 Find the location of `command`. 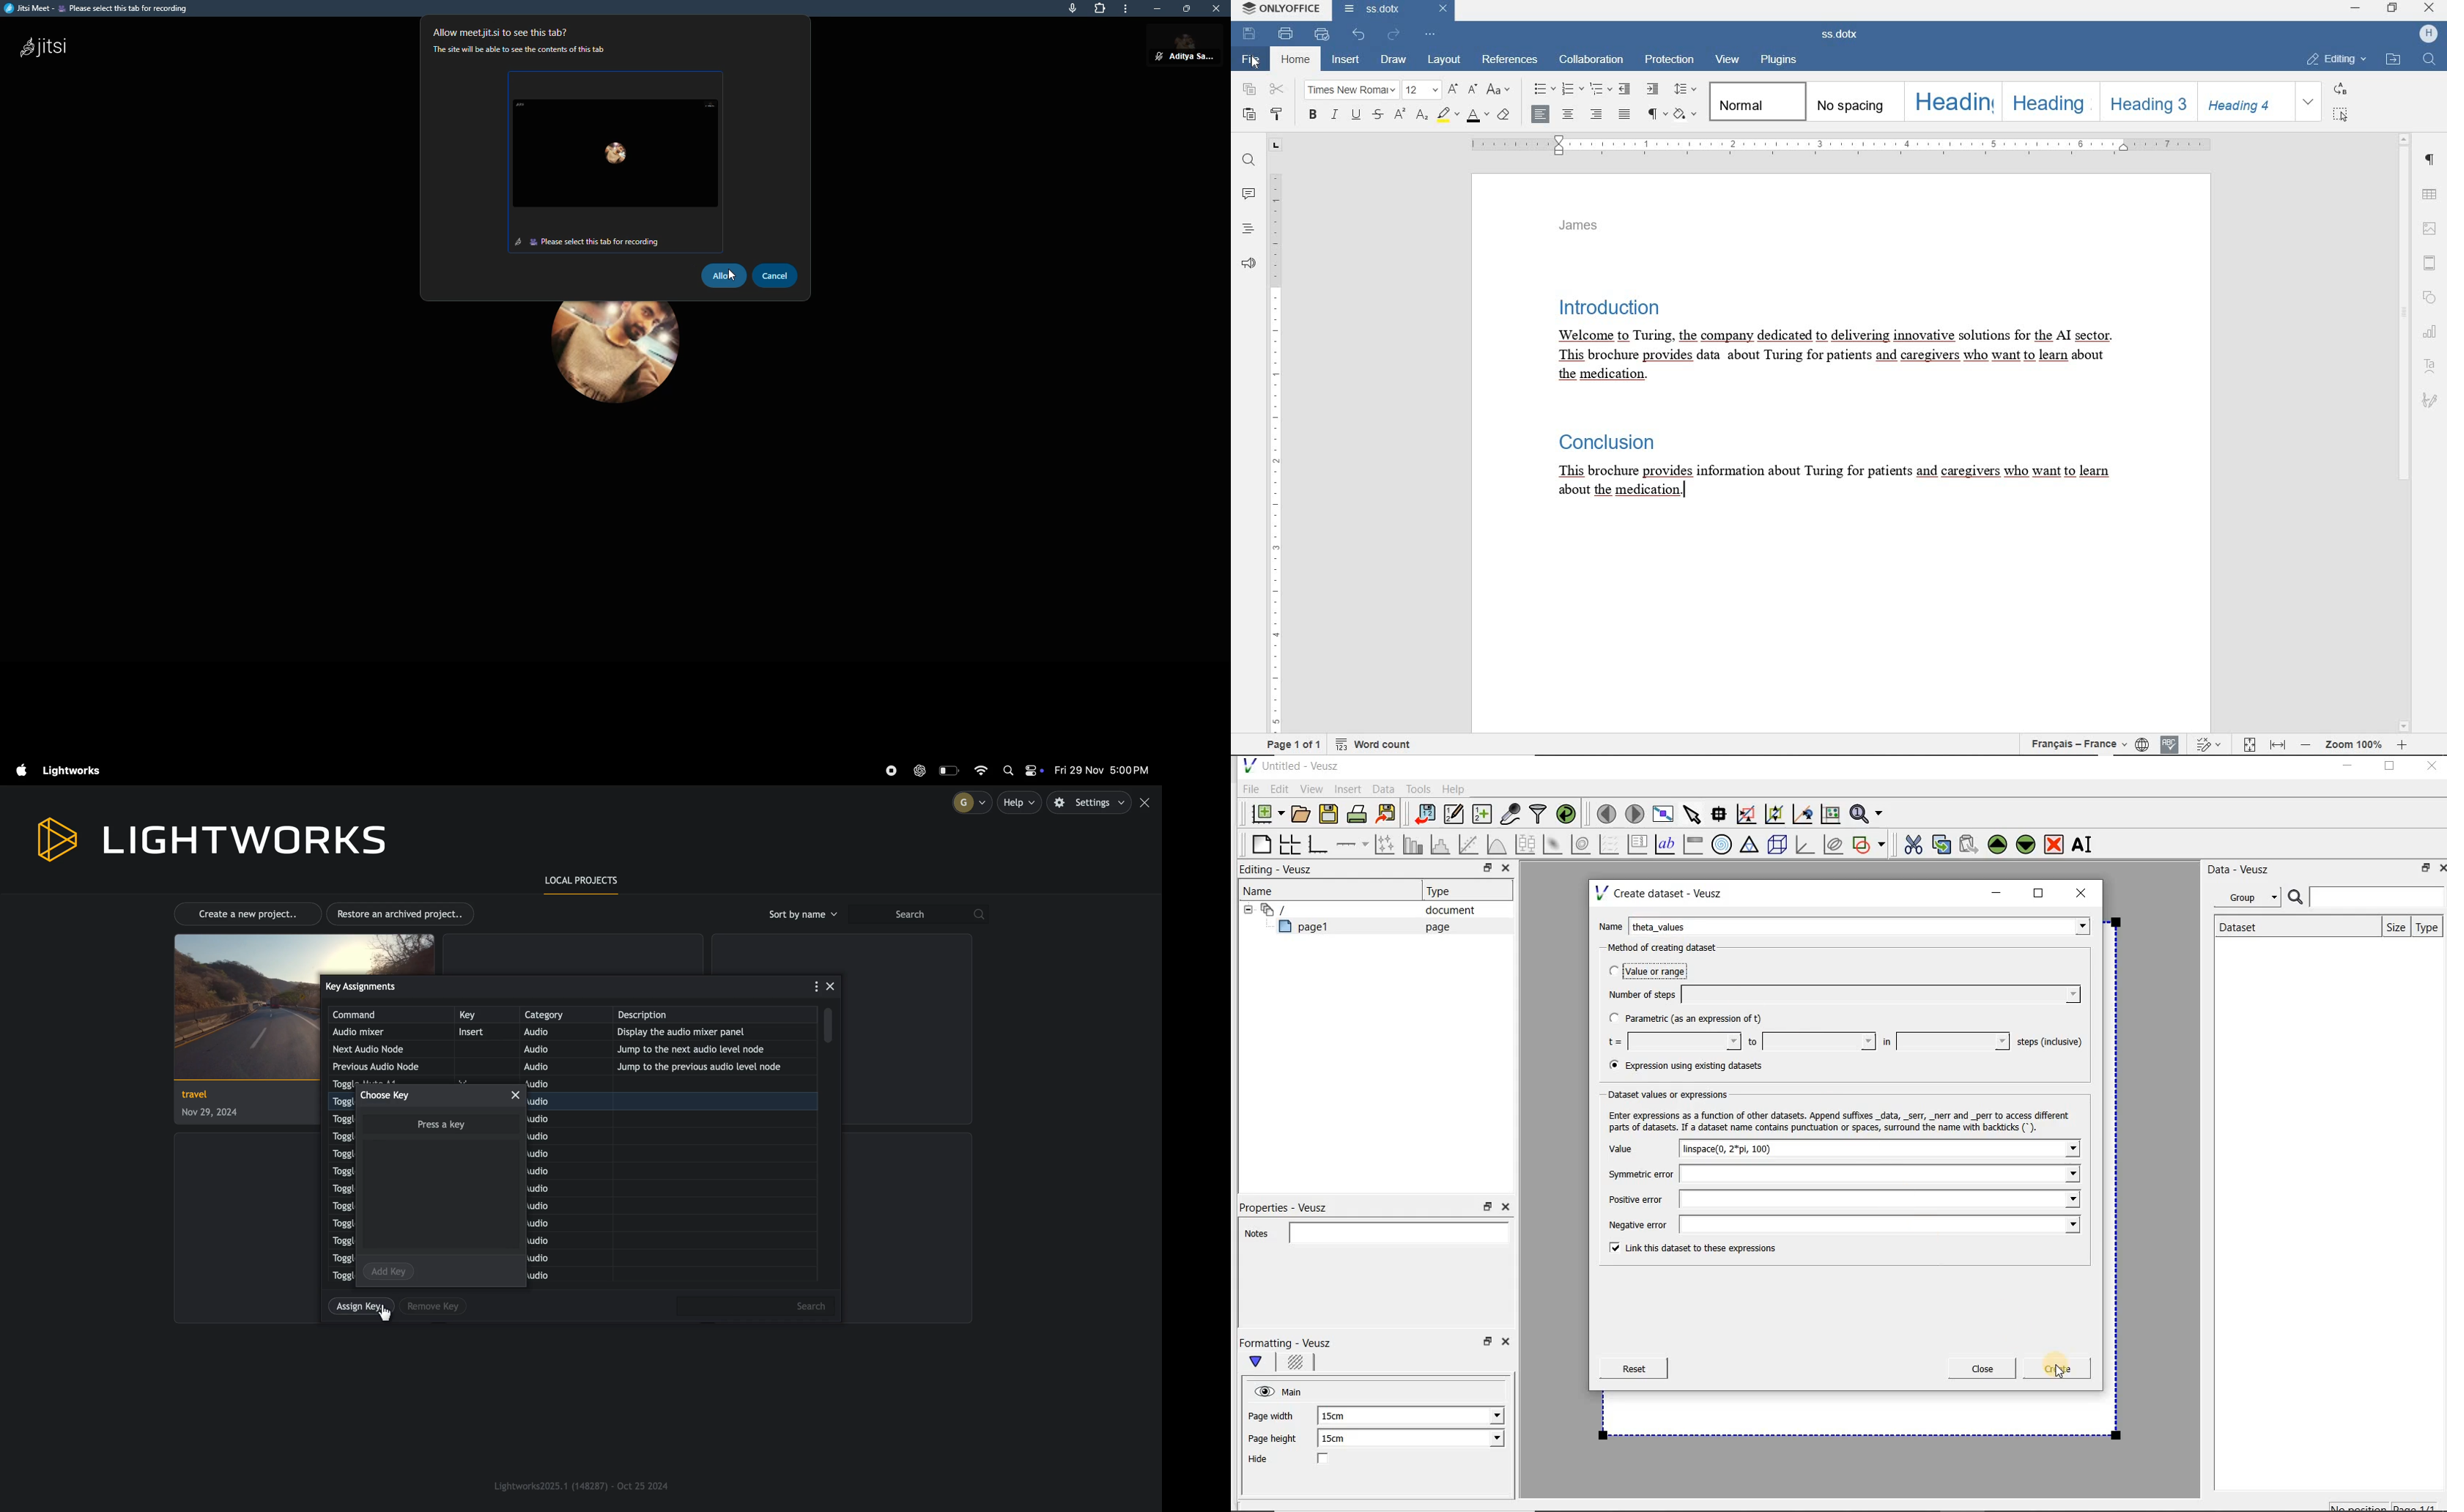

command is located at coordinates (390, 1015).